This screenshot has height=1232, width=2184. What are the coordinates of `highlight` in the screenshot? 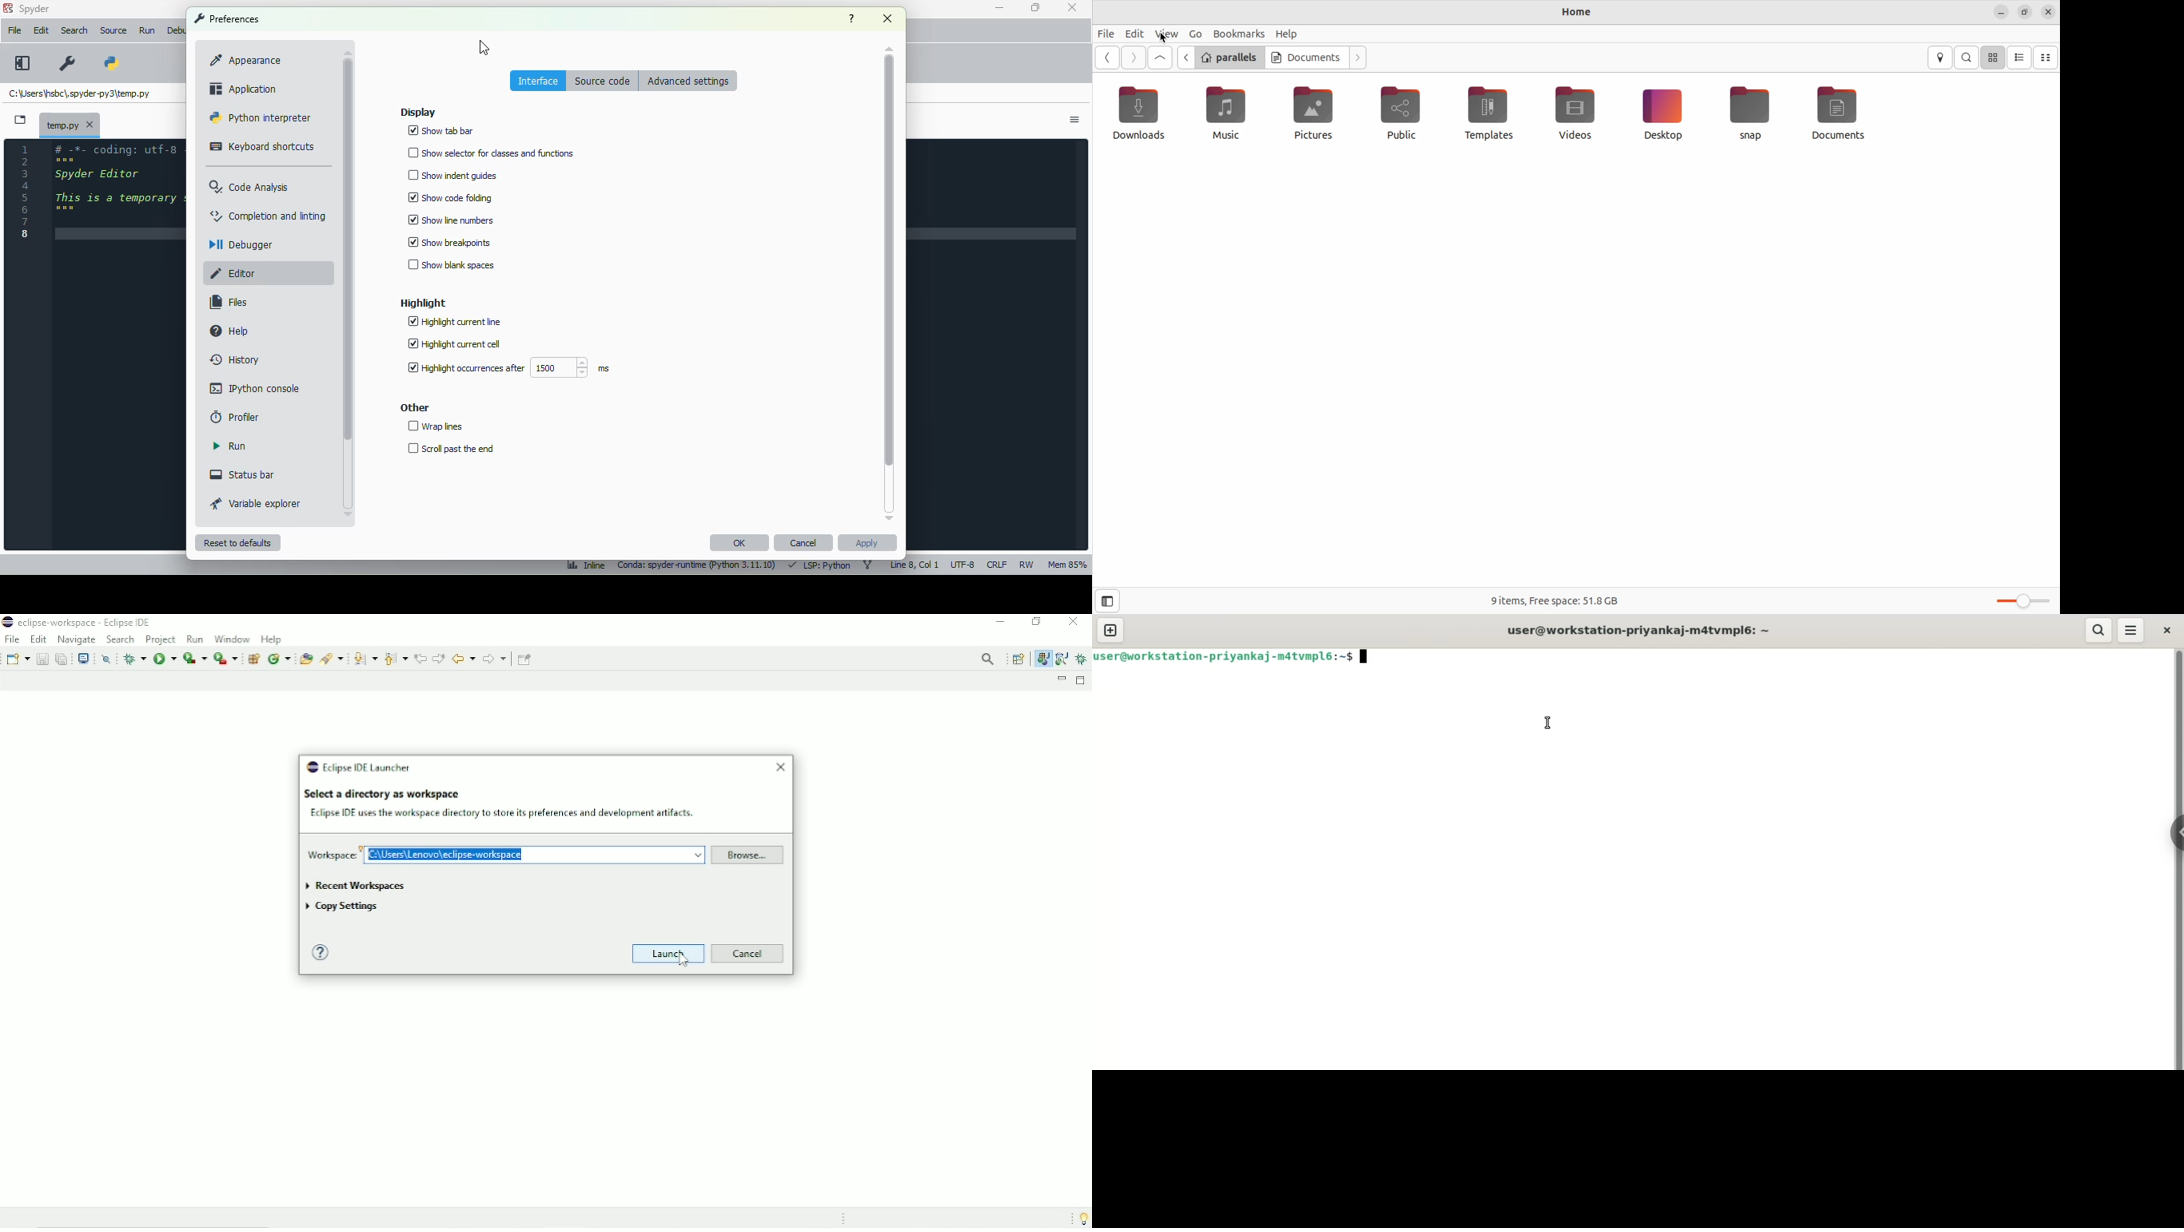 It's located at (425, 304).